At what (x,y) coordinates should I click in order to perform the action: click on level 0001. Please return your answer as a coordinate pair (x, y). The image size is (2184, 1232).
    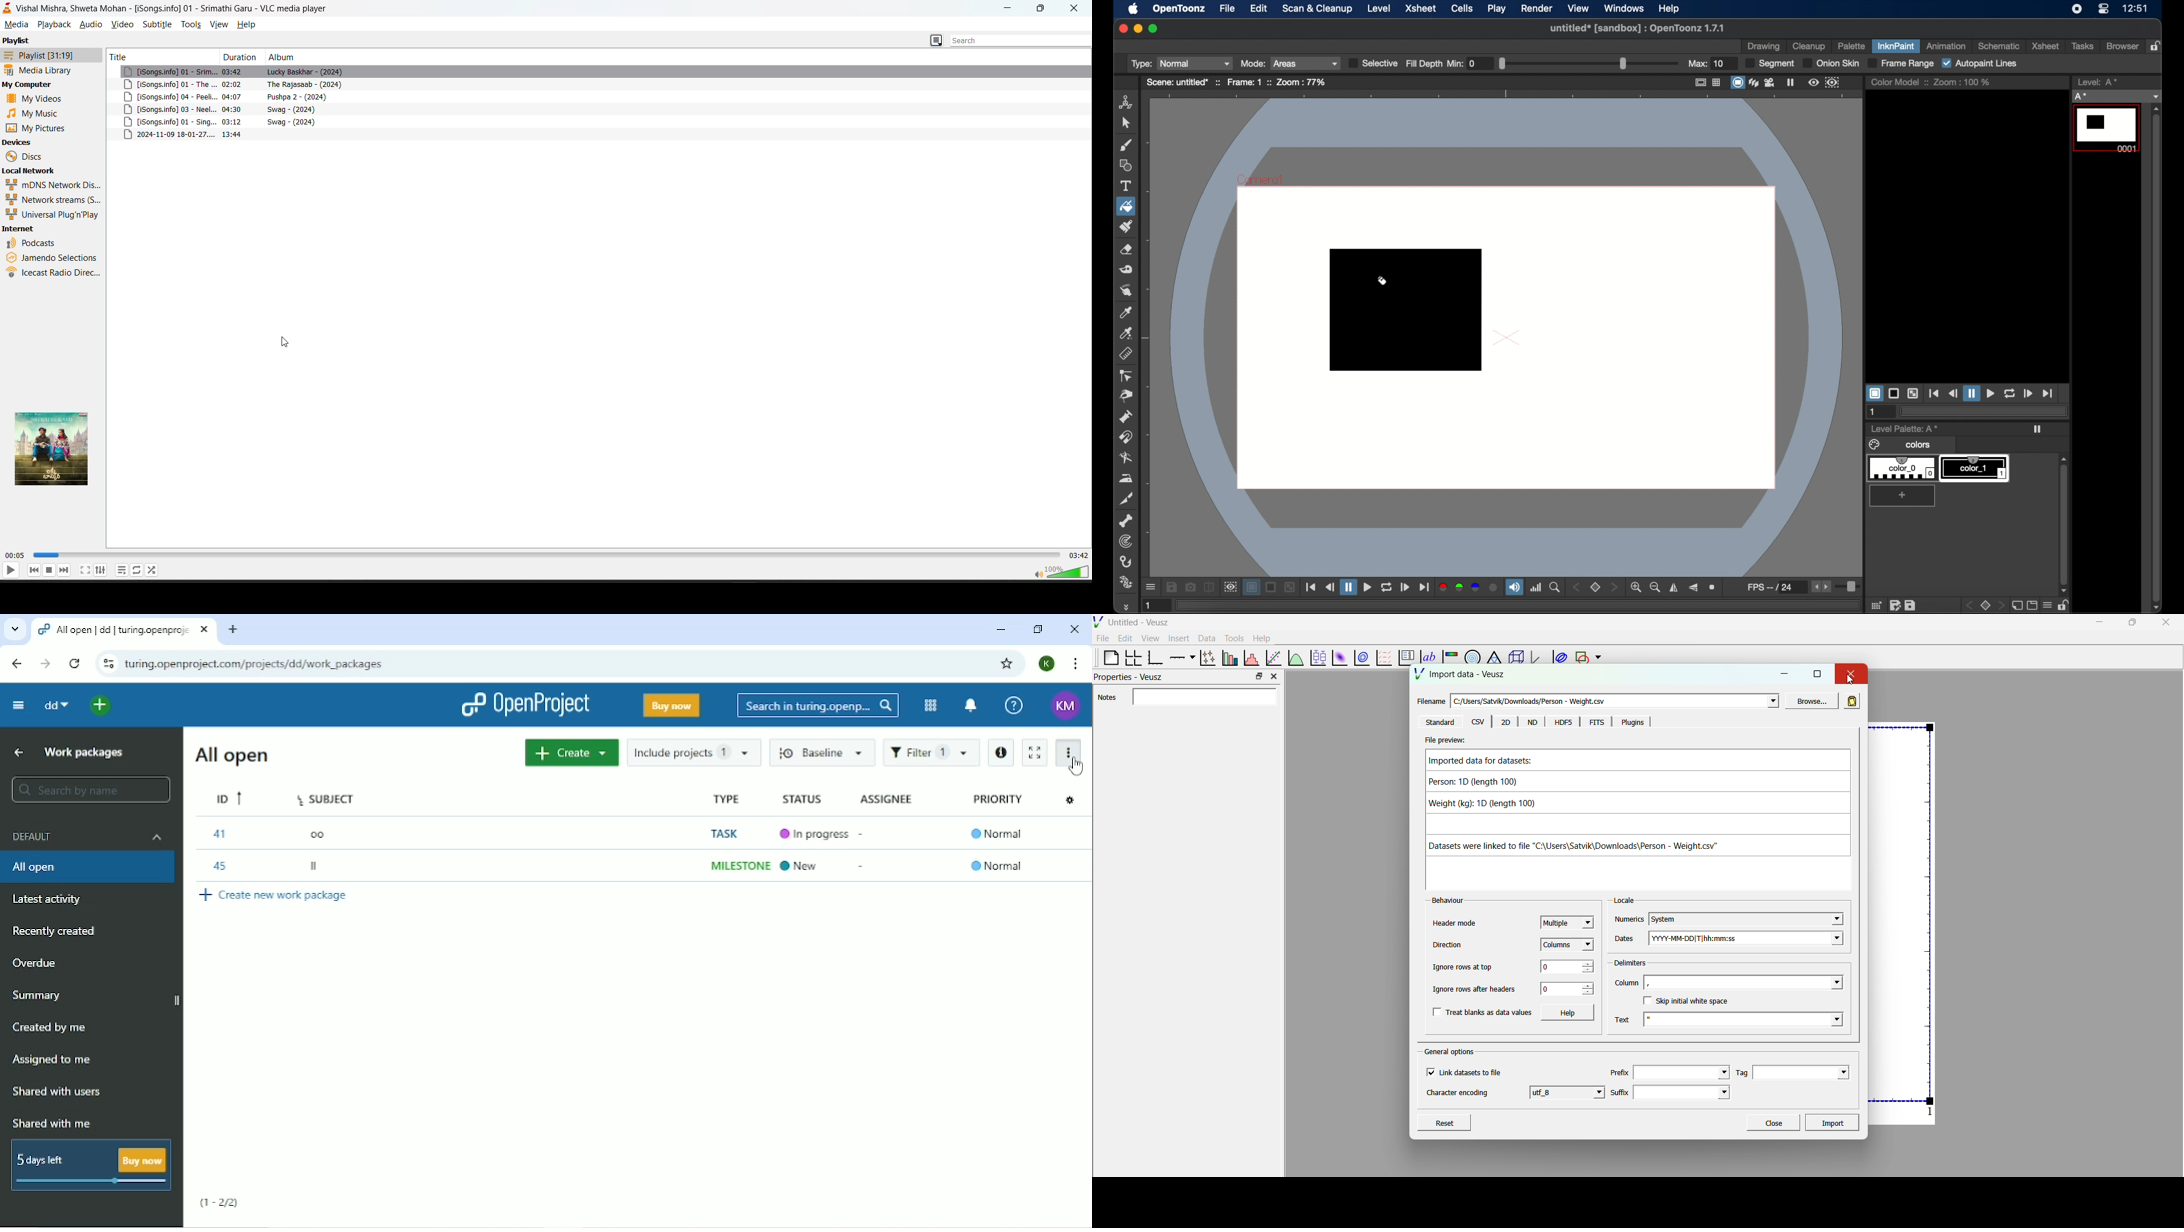
    Looking at the image, I should click on (2109, 128).